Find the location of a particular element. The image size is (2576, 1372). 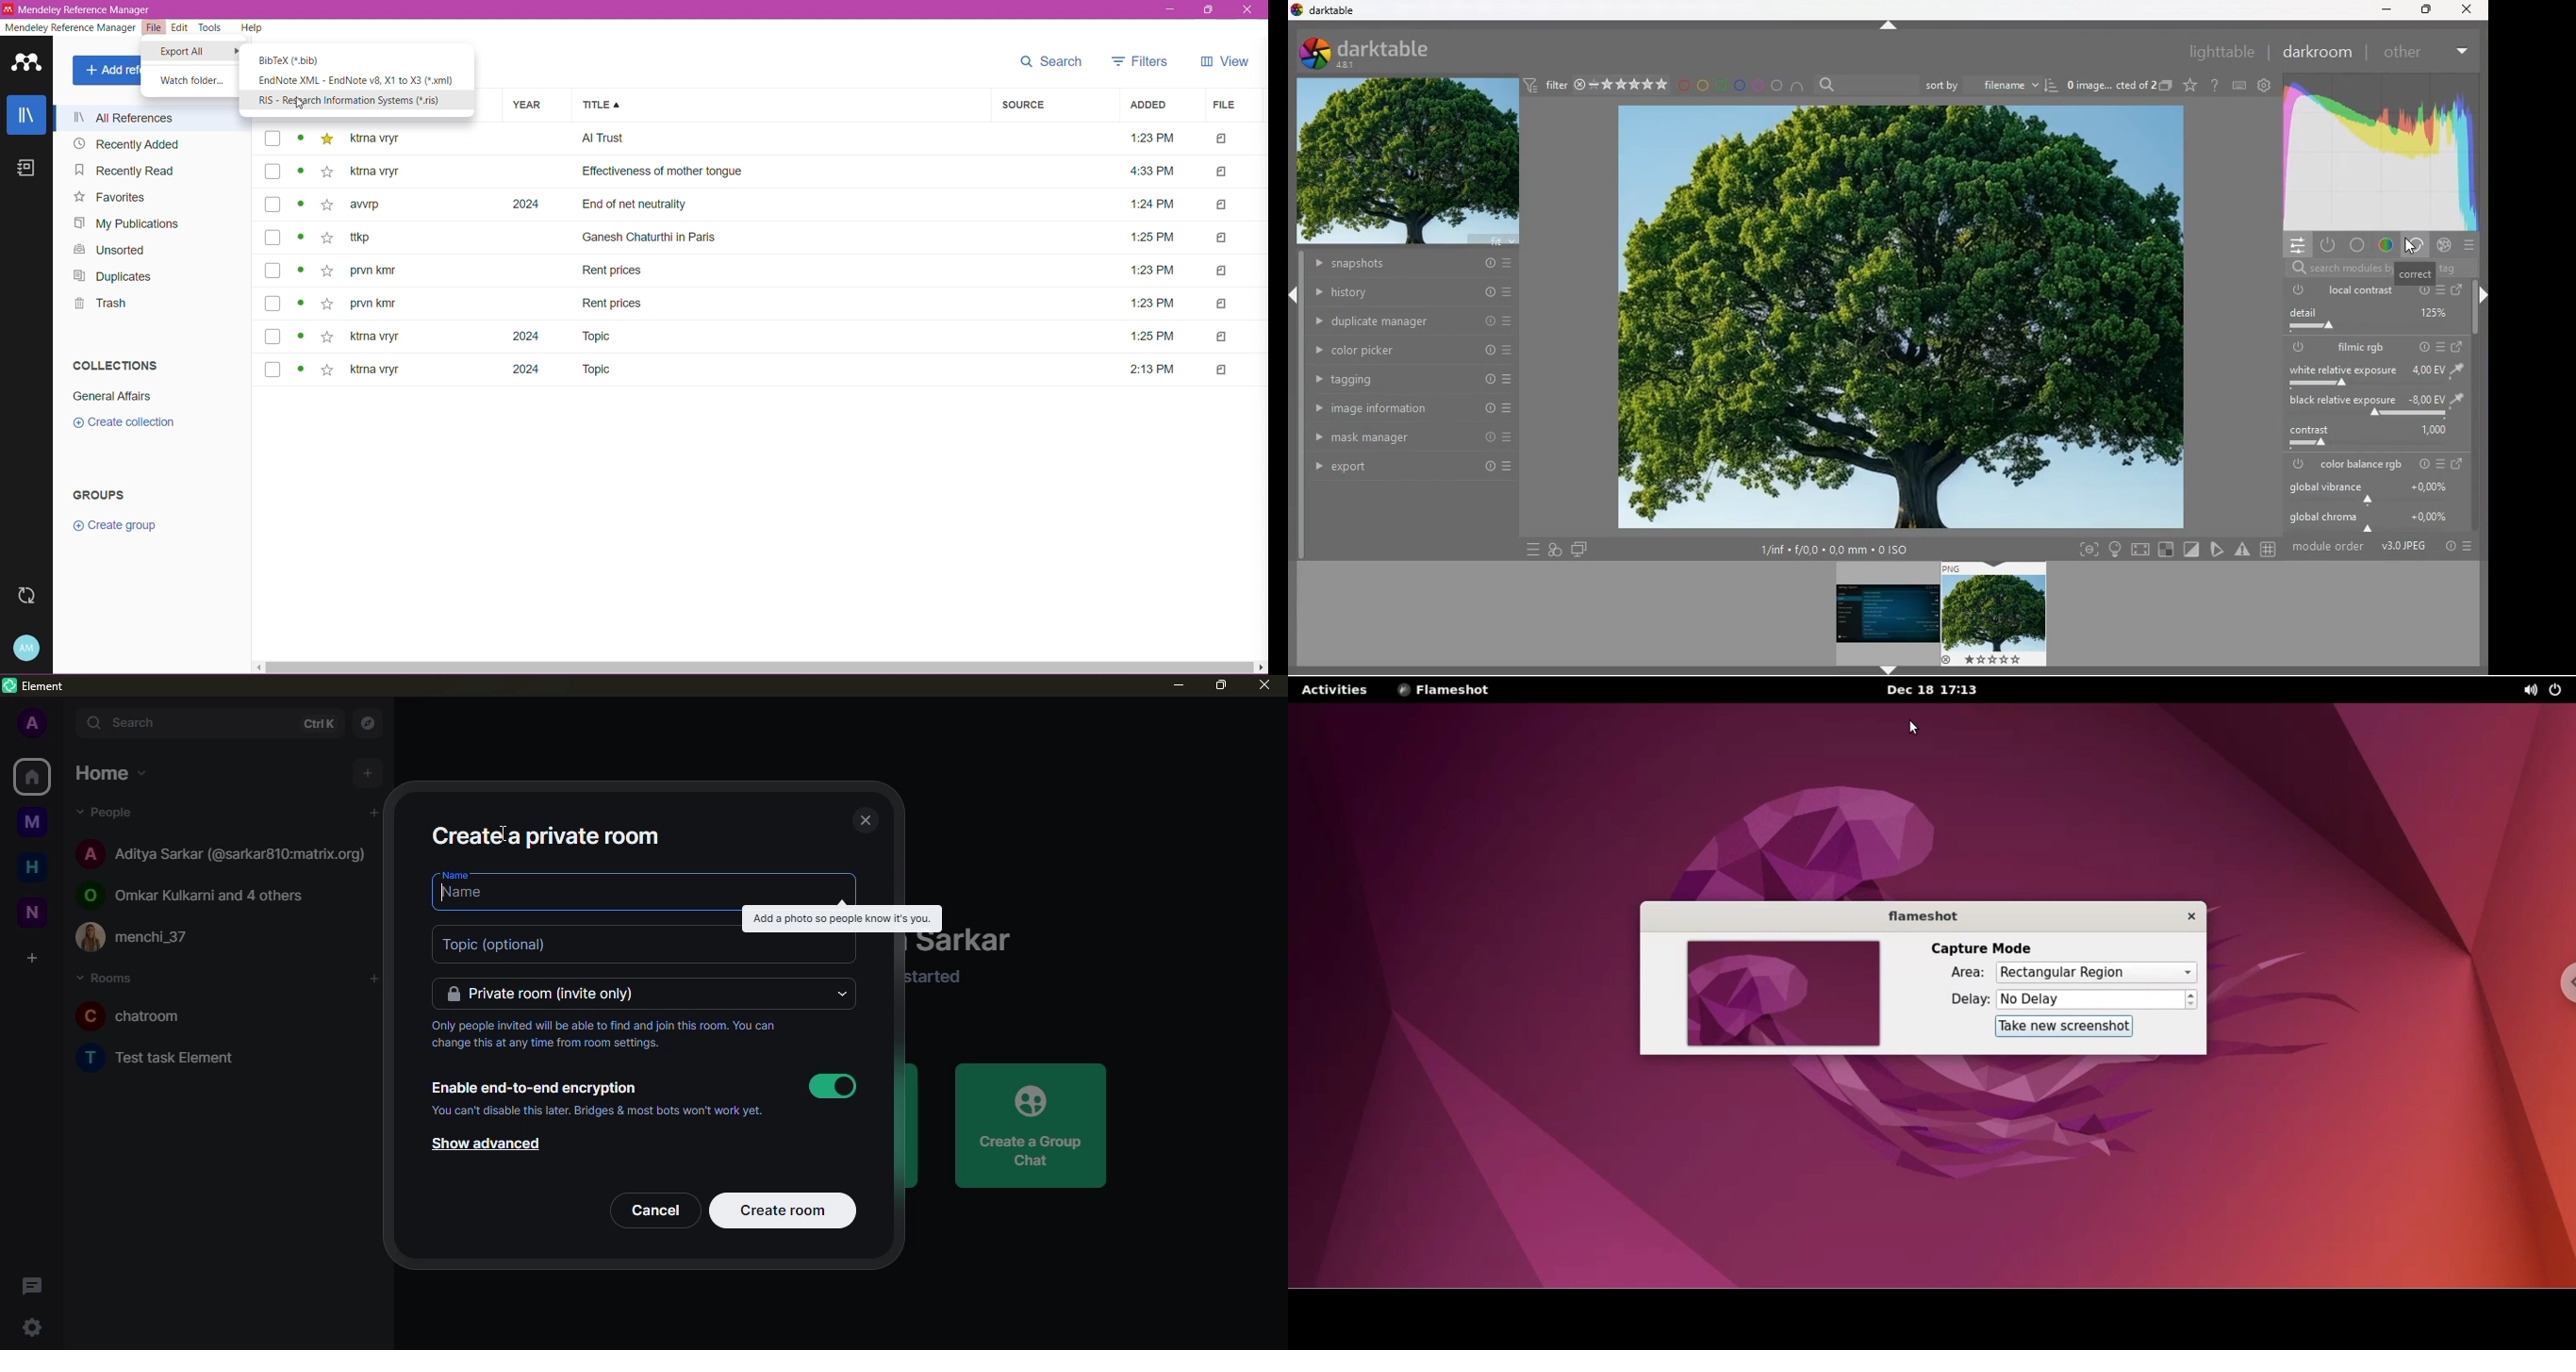

Added is located at coordinates (1159, 104).